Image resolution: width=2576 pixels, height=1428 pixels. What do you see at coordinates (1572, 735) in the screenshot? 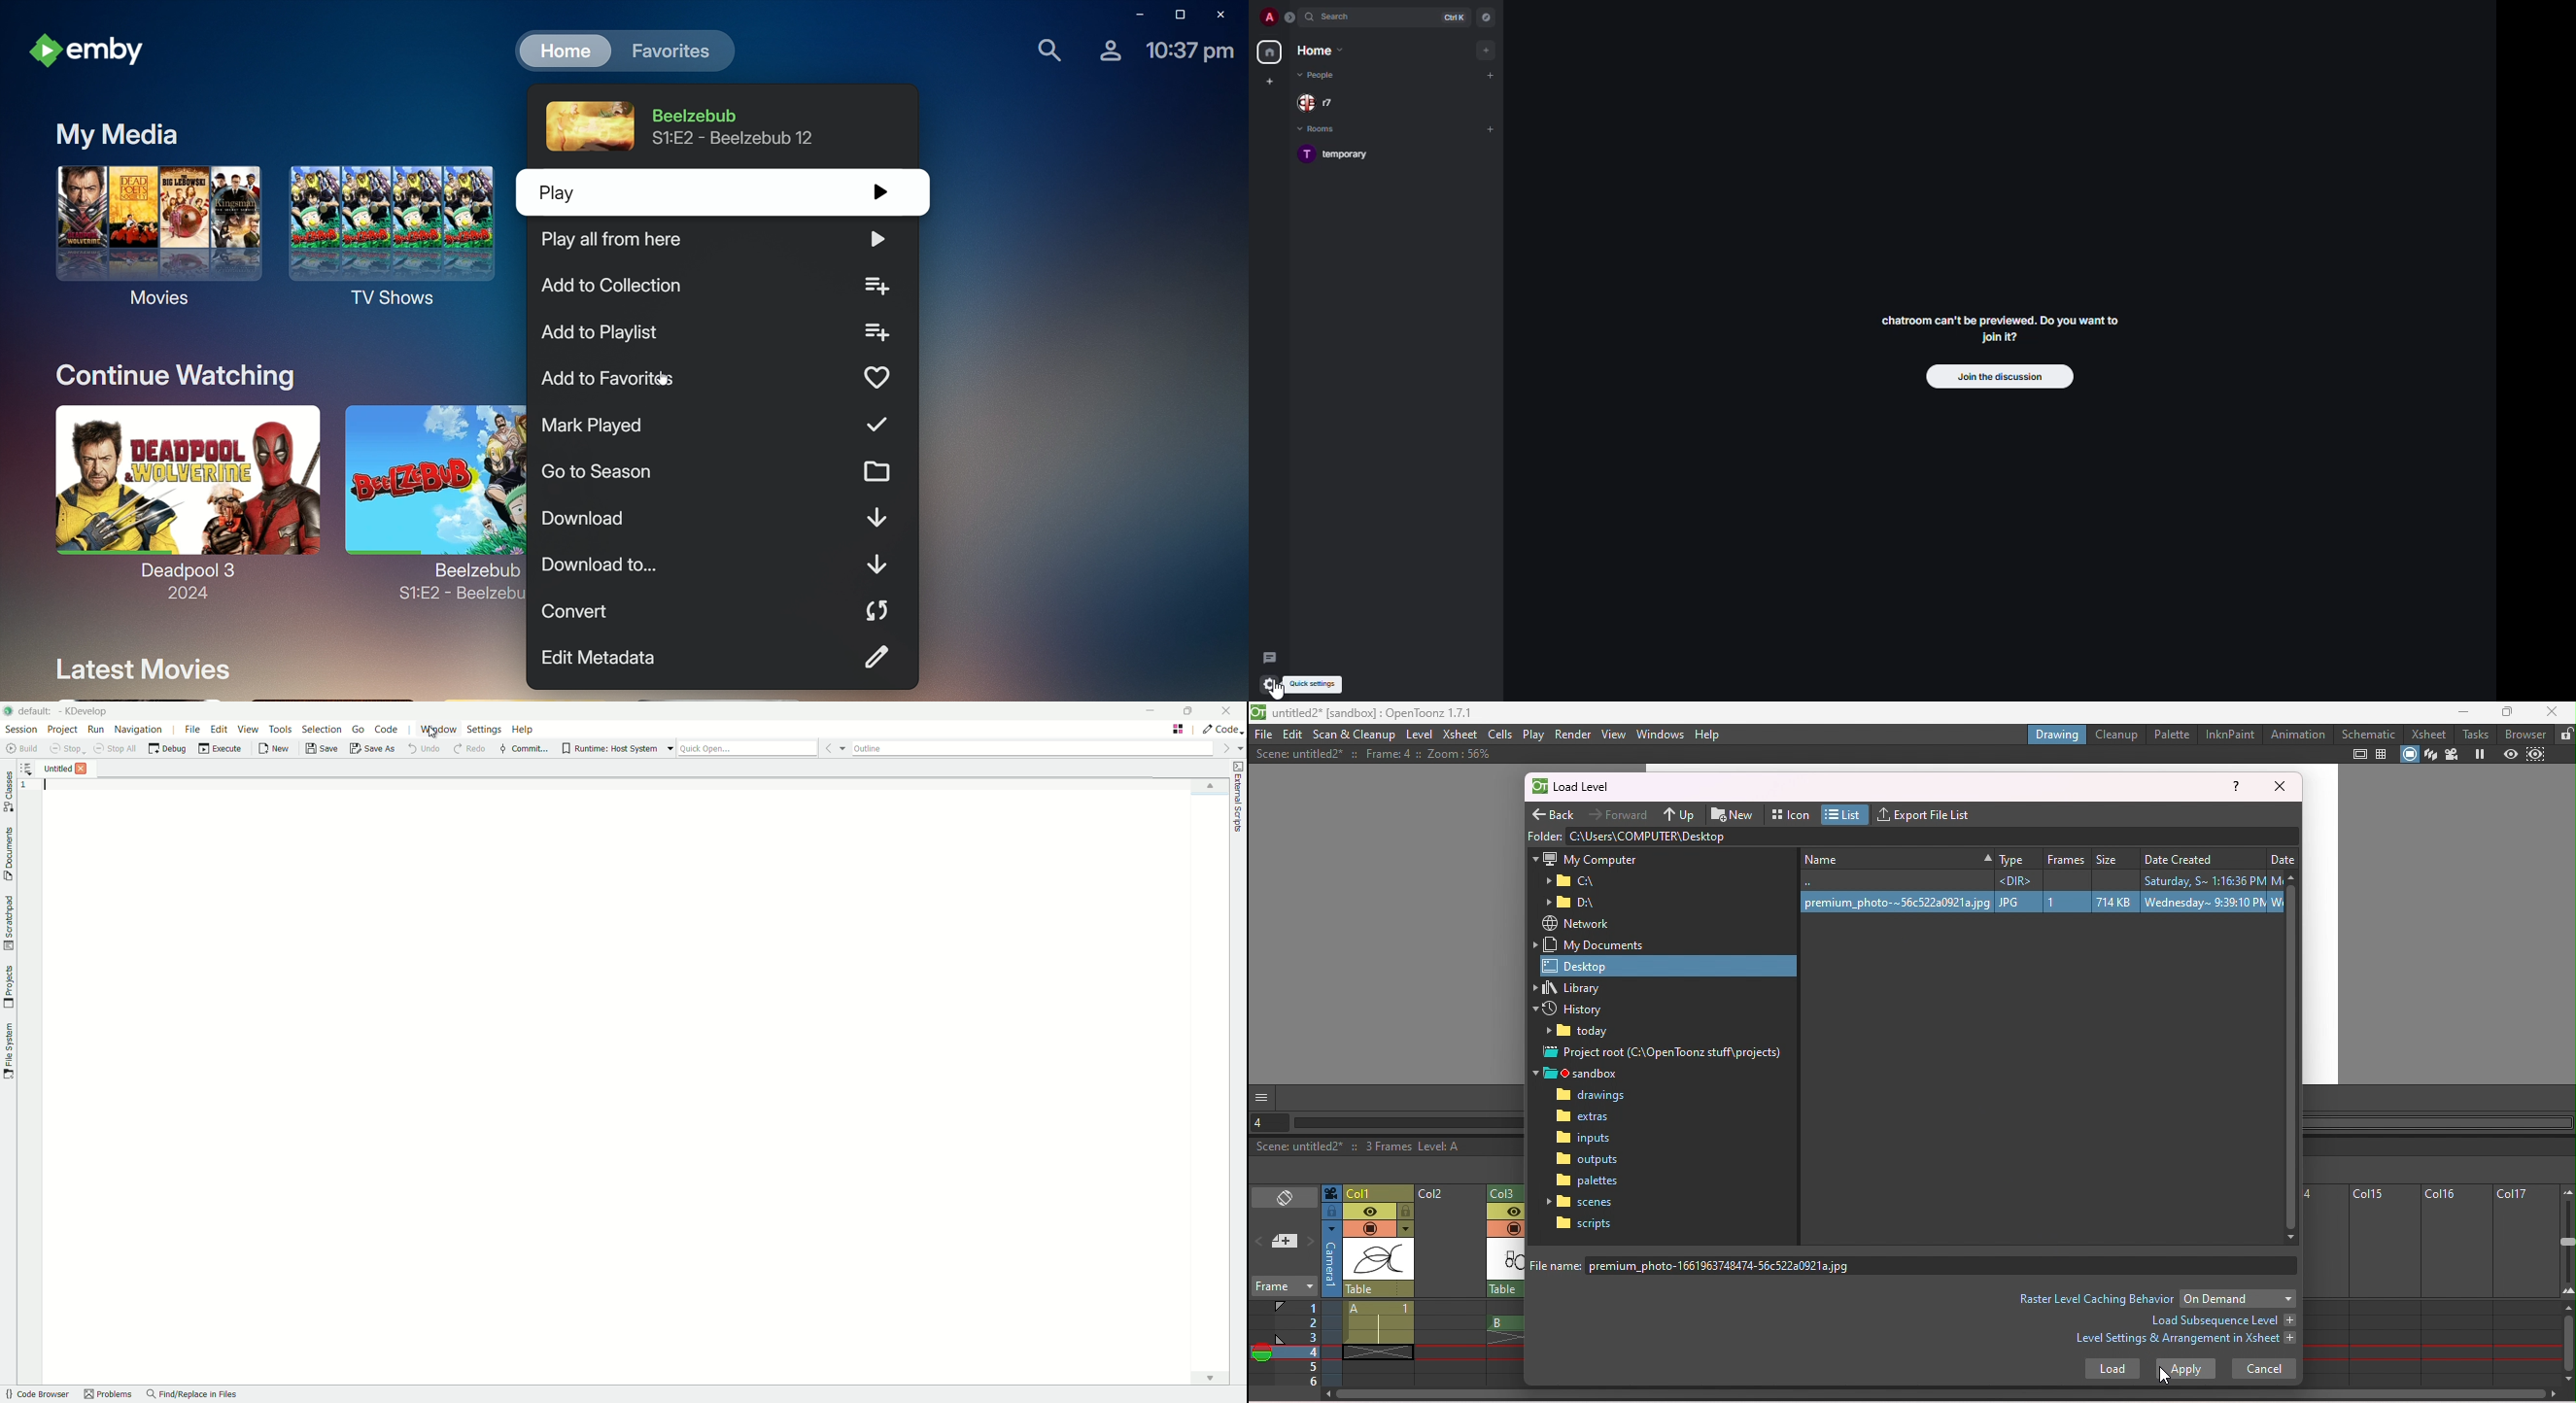
I see `Render` at bounding box center [1572, 735].